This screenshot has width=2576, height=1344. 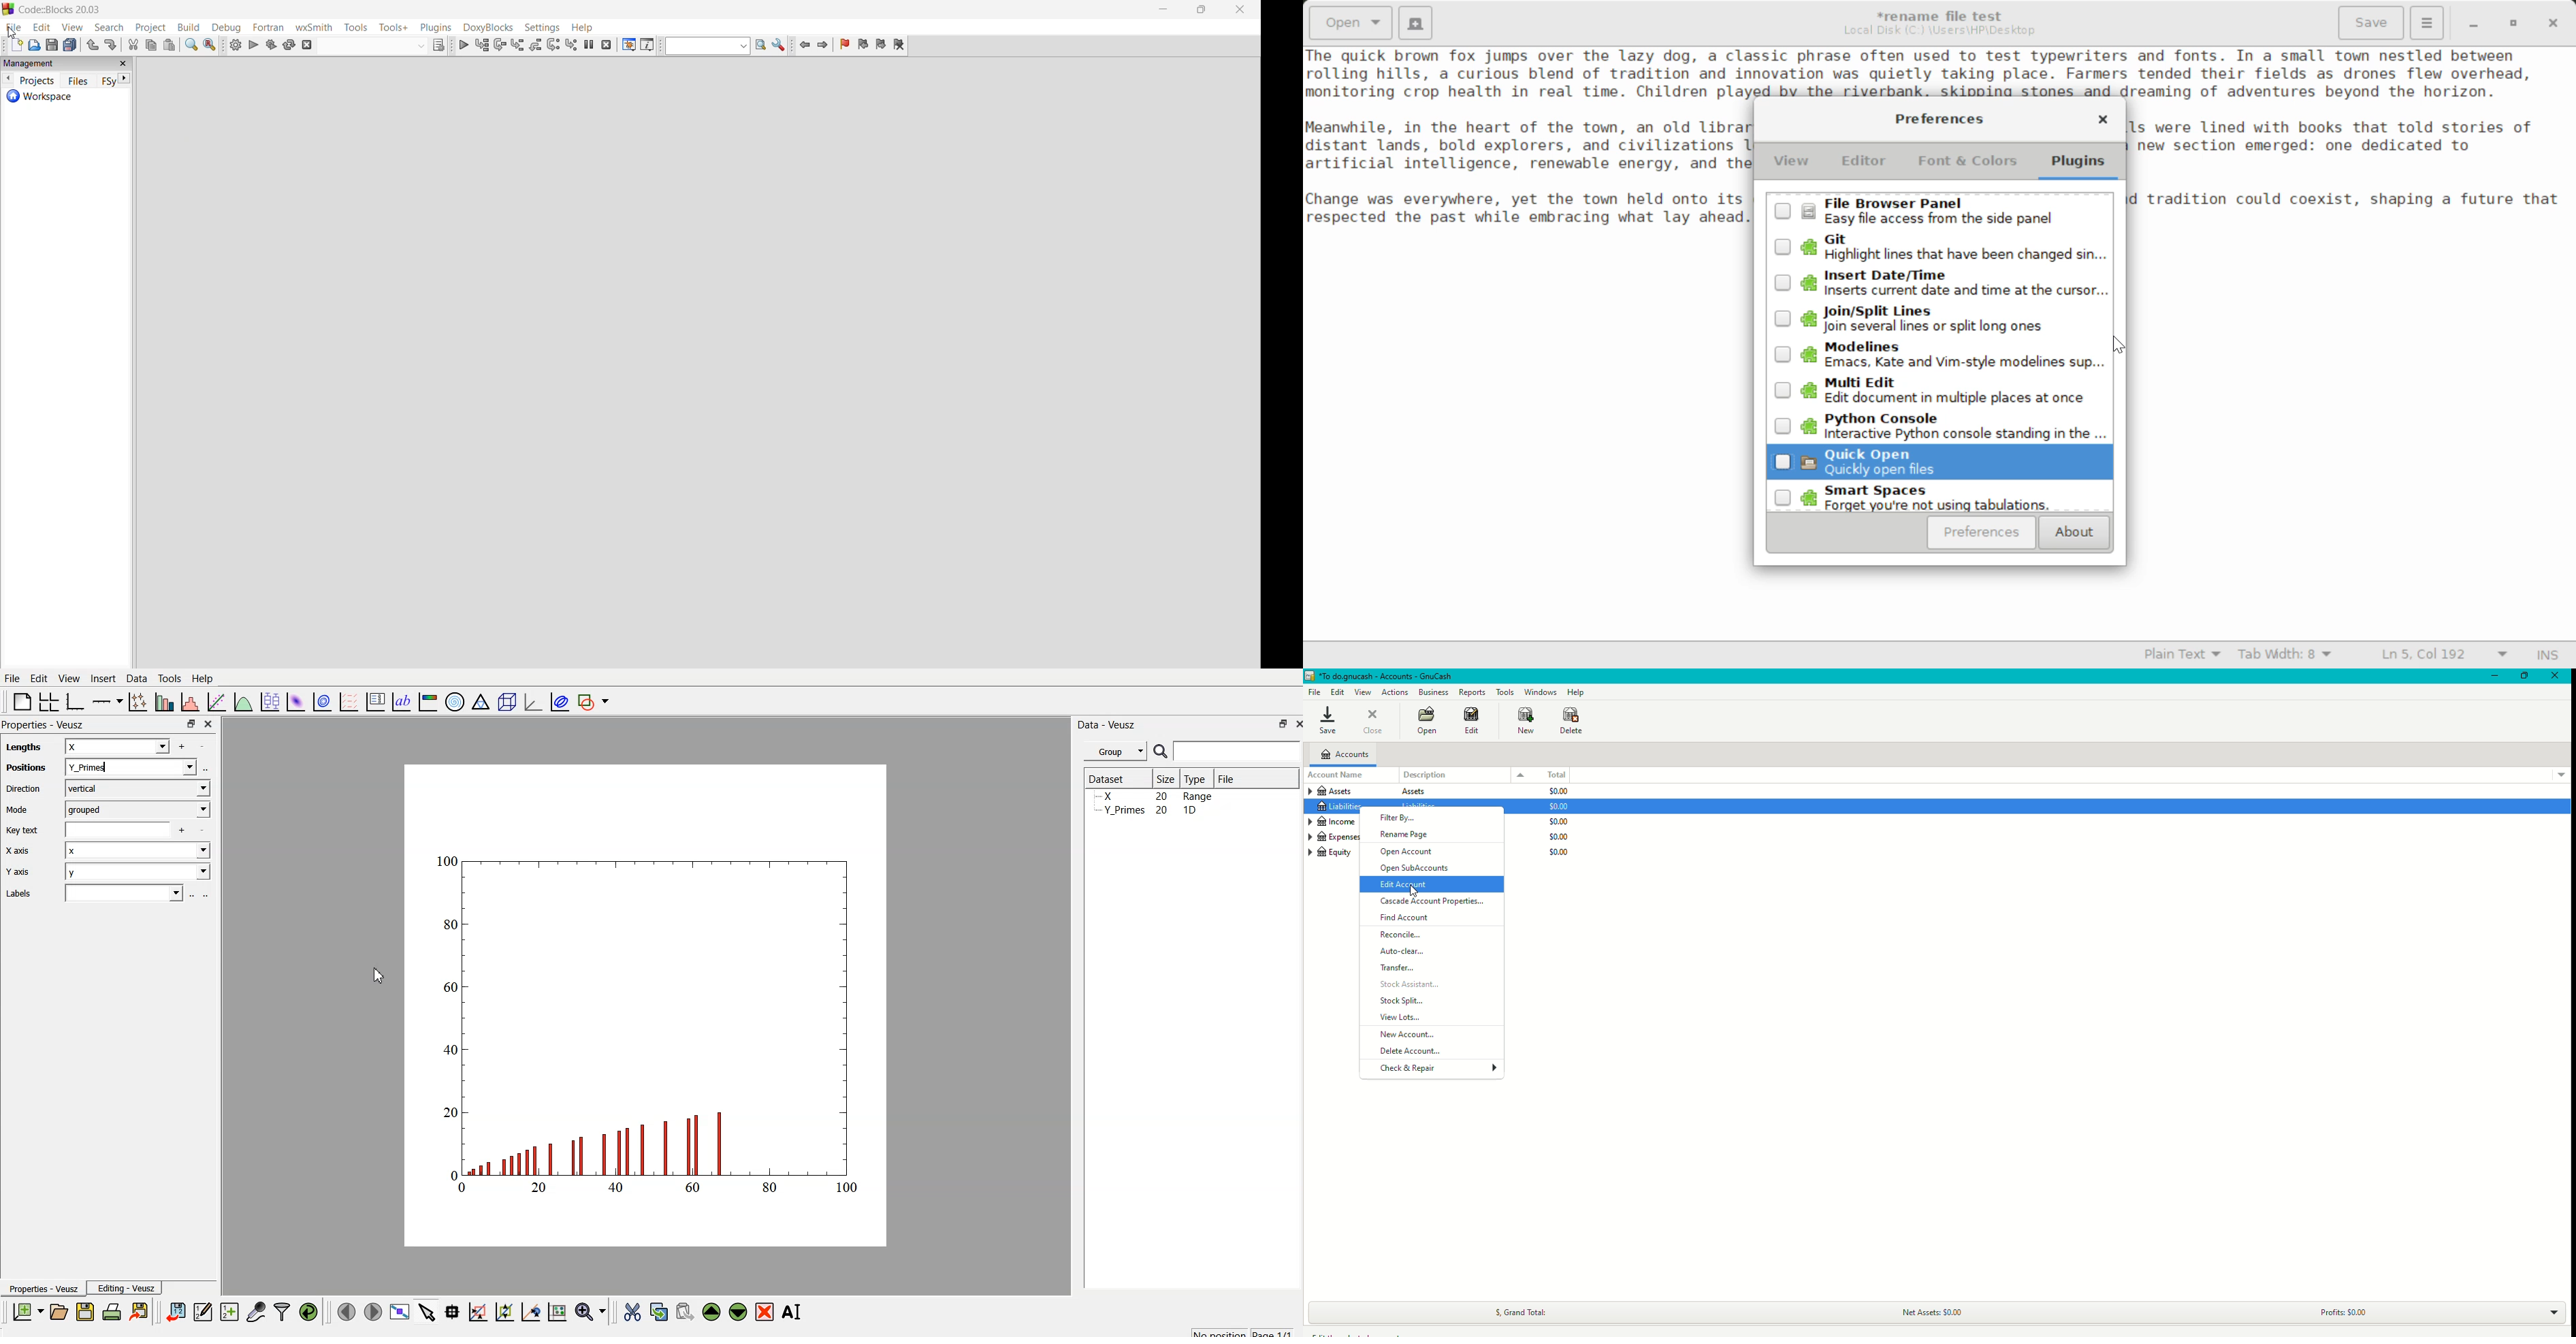 I want to click on search bar, so click(x=1238, y=751).